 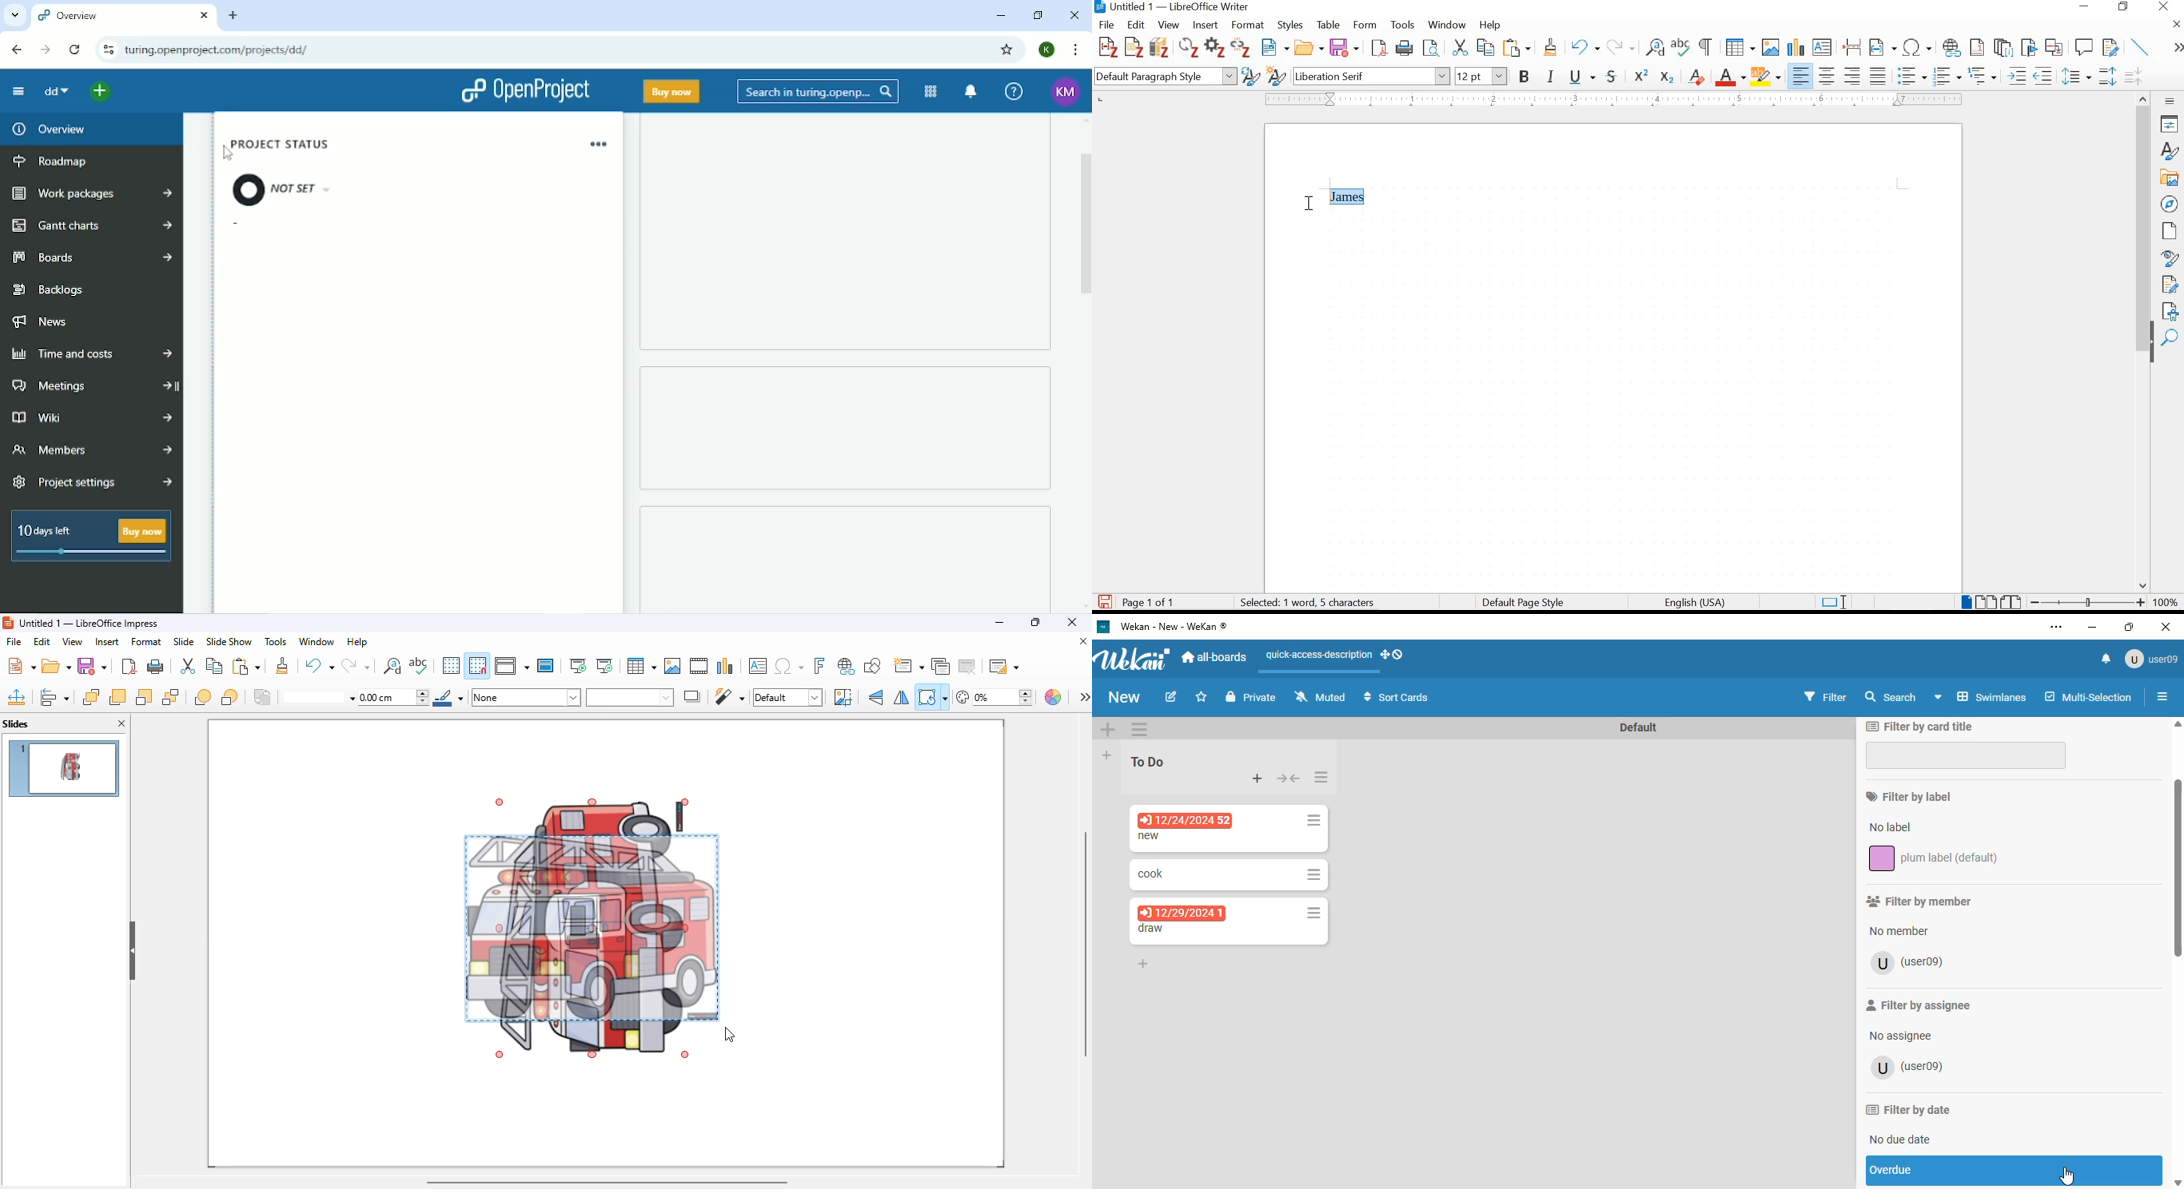 I want to click on align right, so click(x=1854, y=76).